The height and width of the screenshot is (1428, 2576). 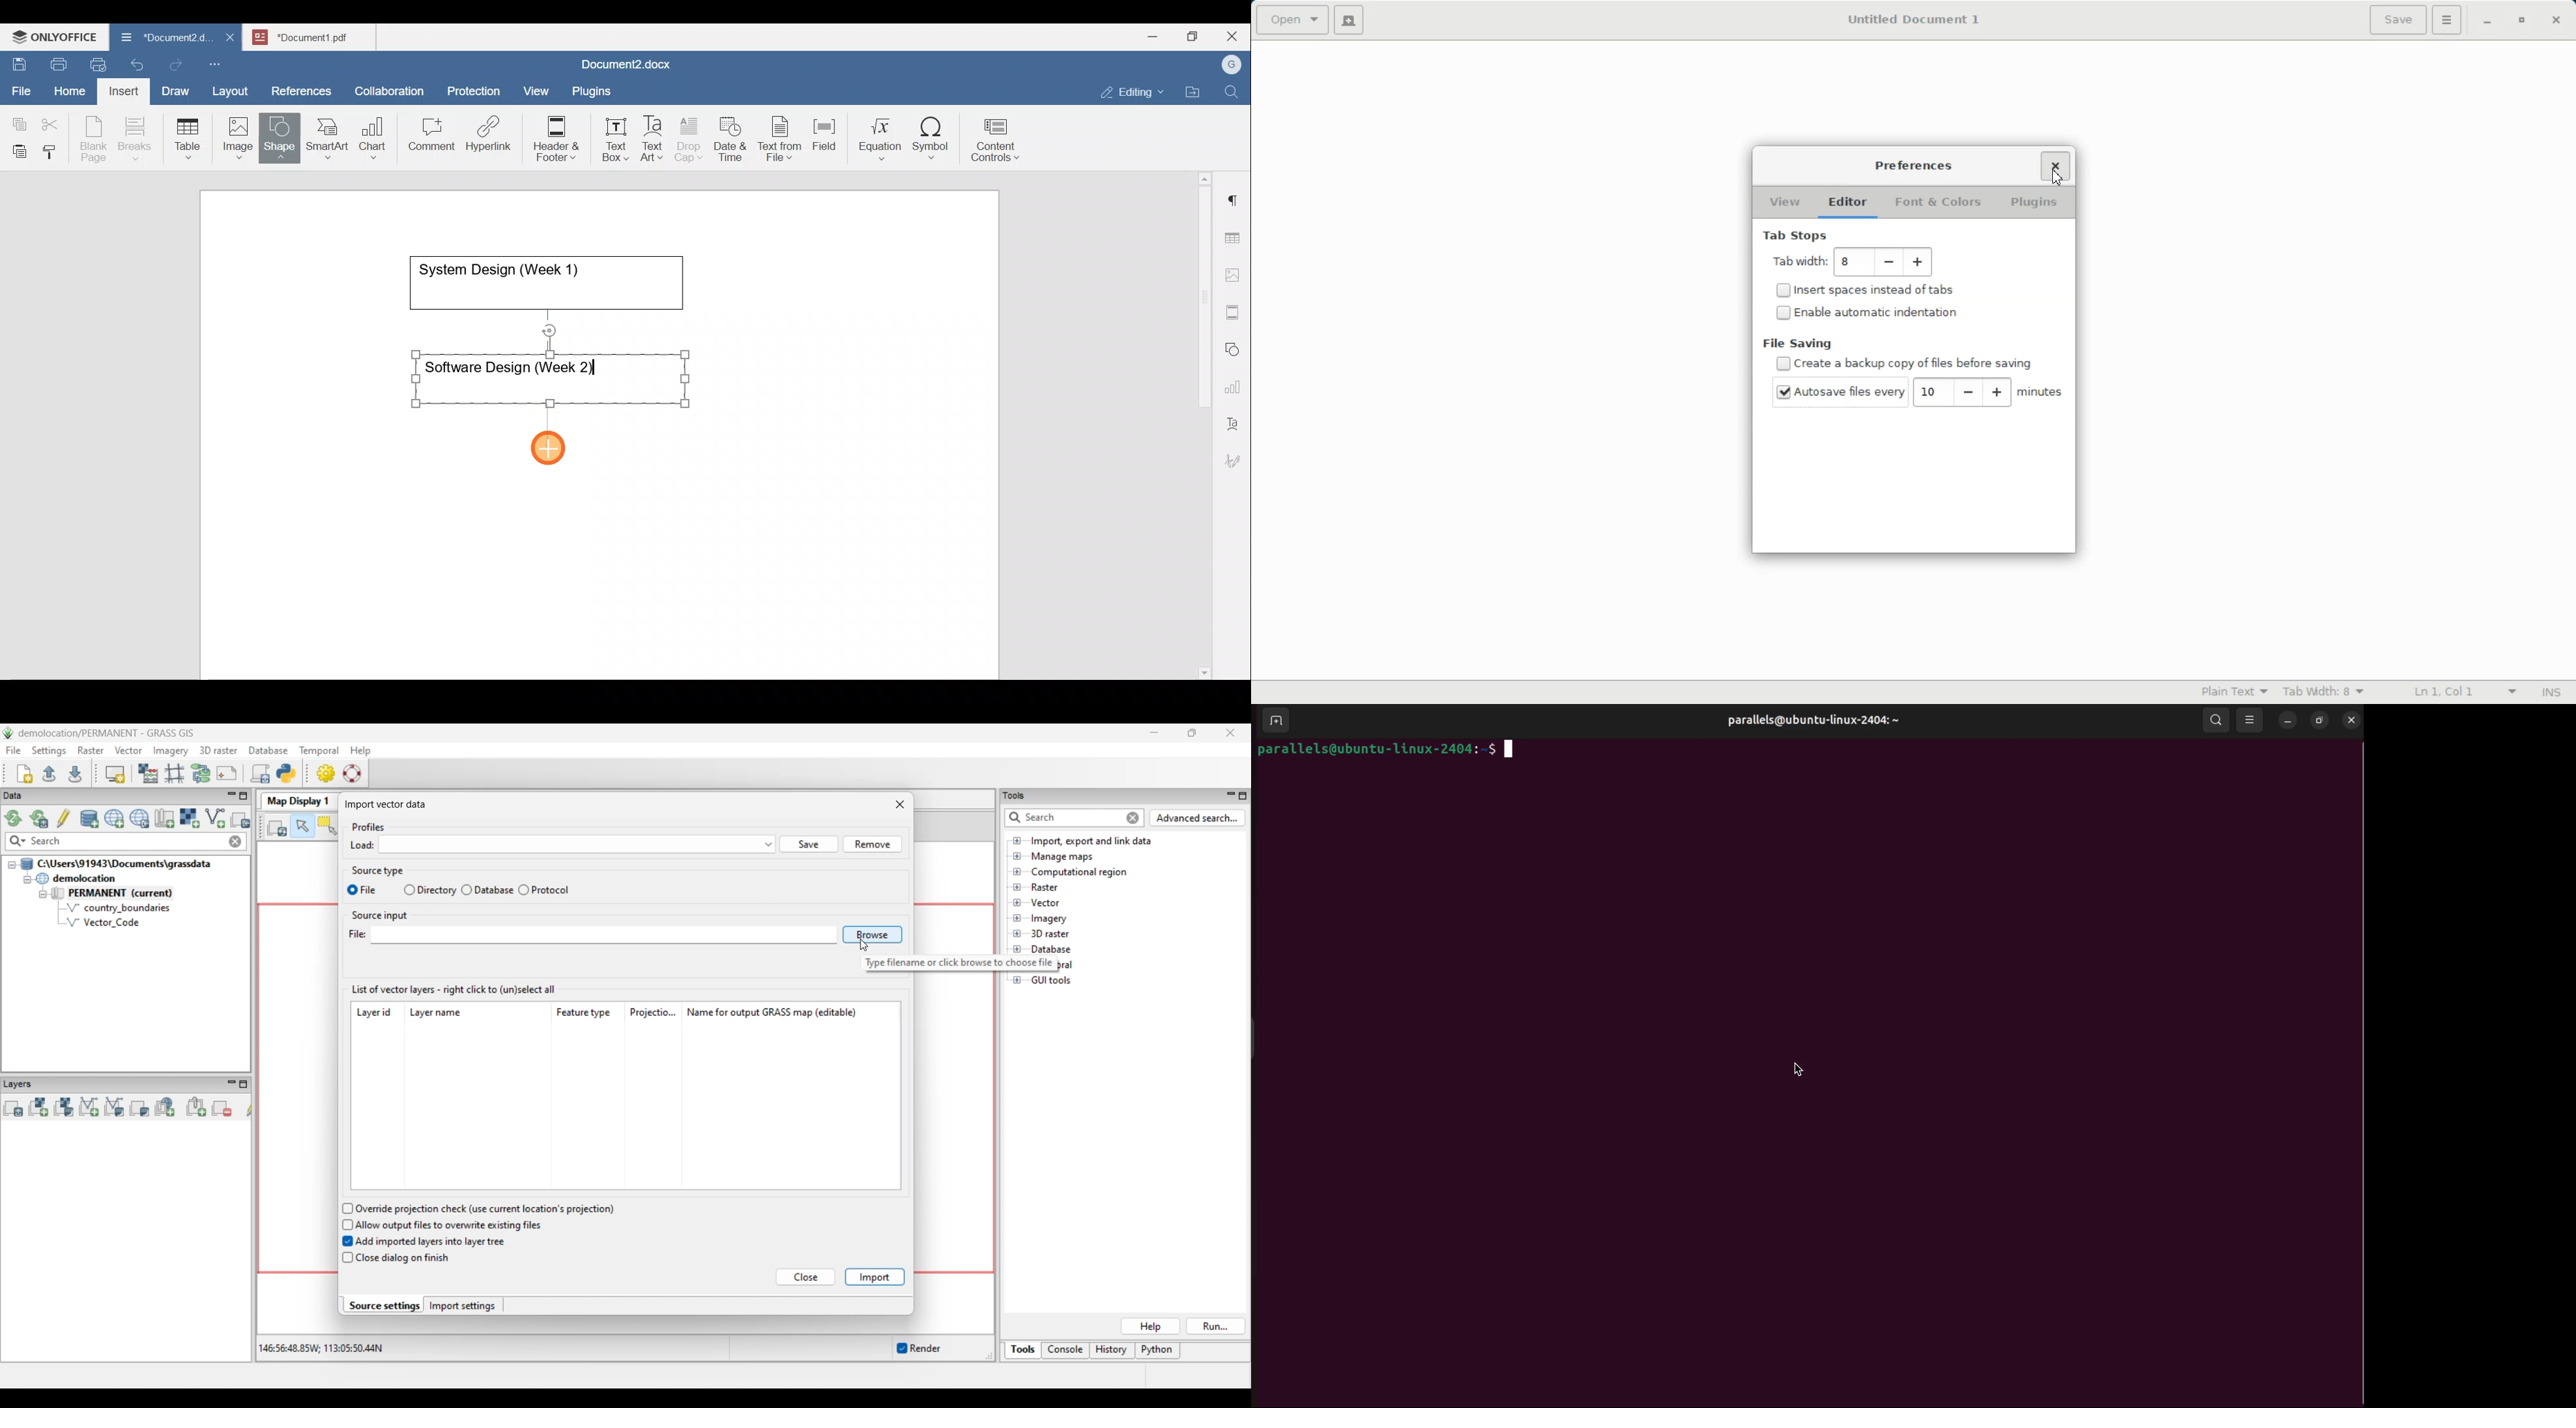 What do you see at coordinates (1867, 311) in the screenshot?
I see `Disable/ Enable automatic indentation` at bounding box center [1867, 311].